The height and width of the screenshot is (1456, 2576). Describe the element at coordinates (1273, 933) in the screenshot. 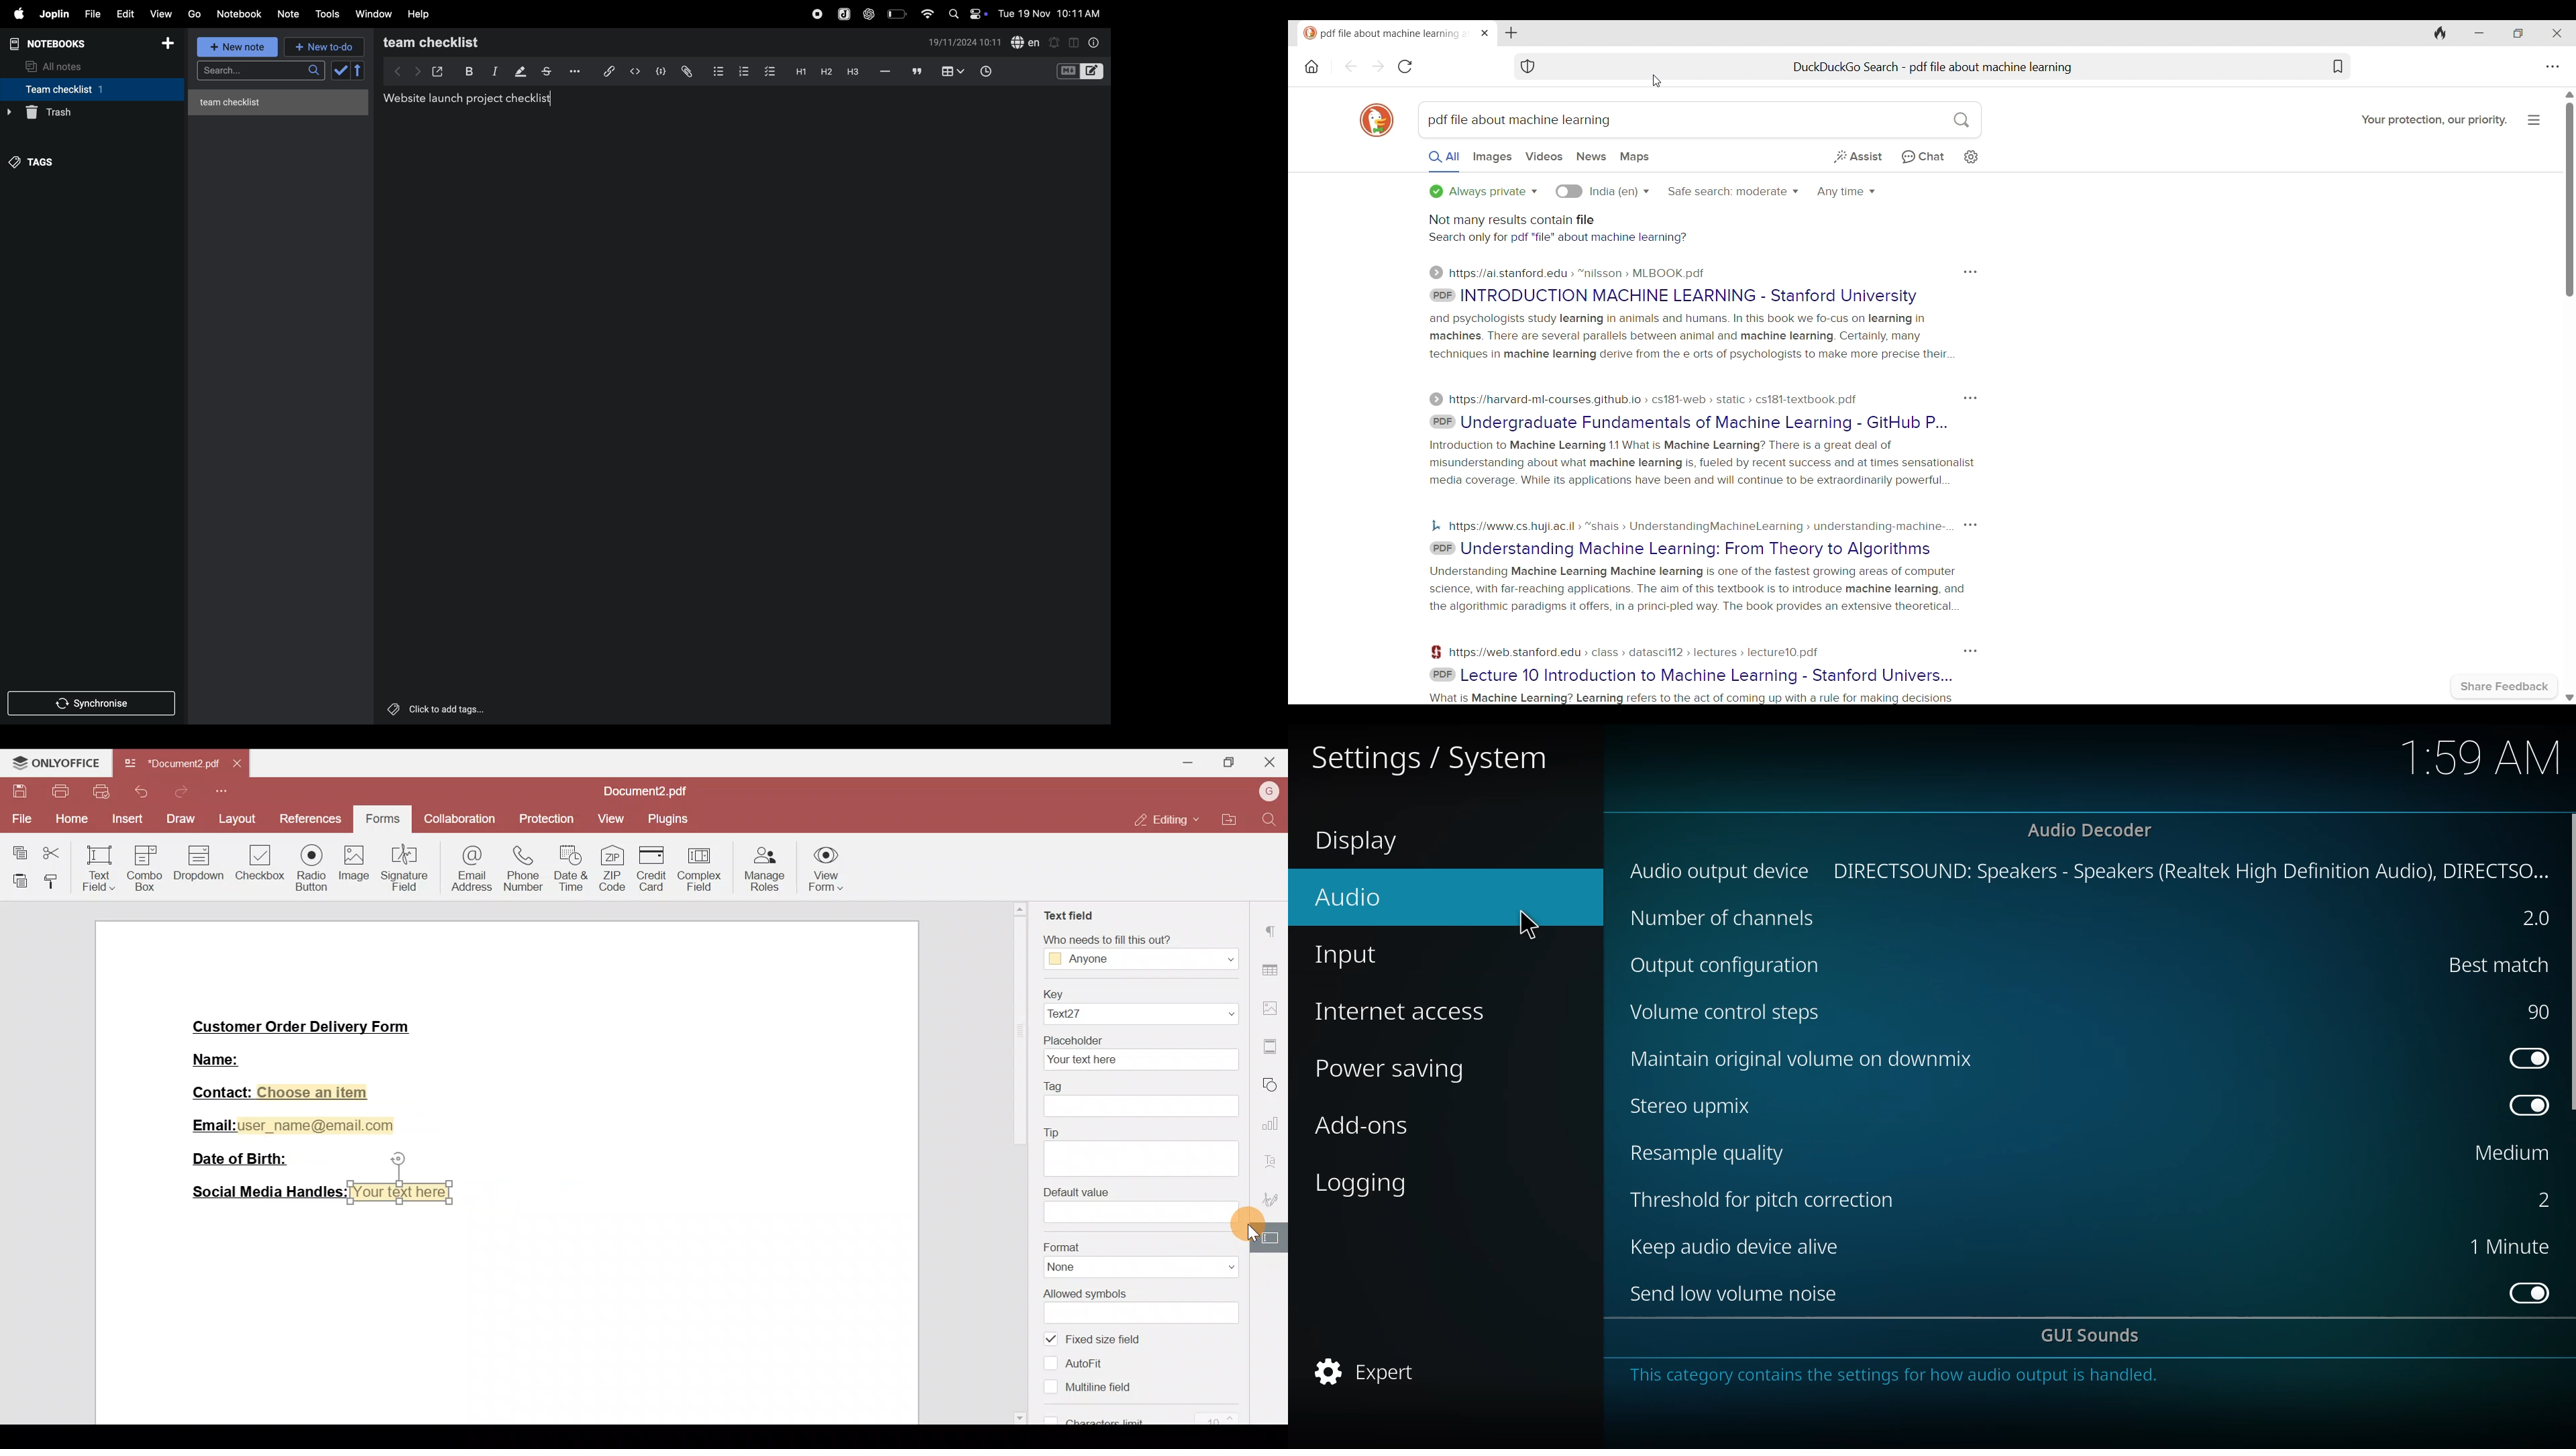

I see `Paragraph settings` at that location.